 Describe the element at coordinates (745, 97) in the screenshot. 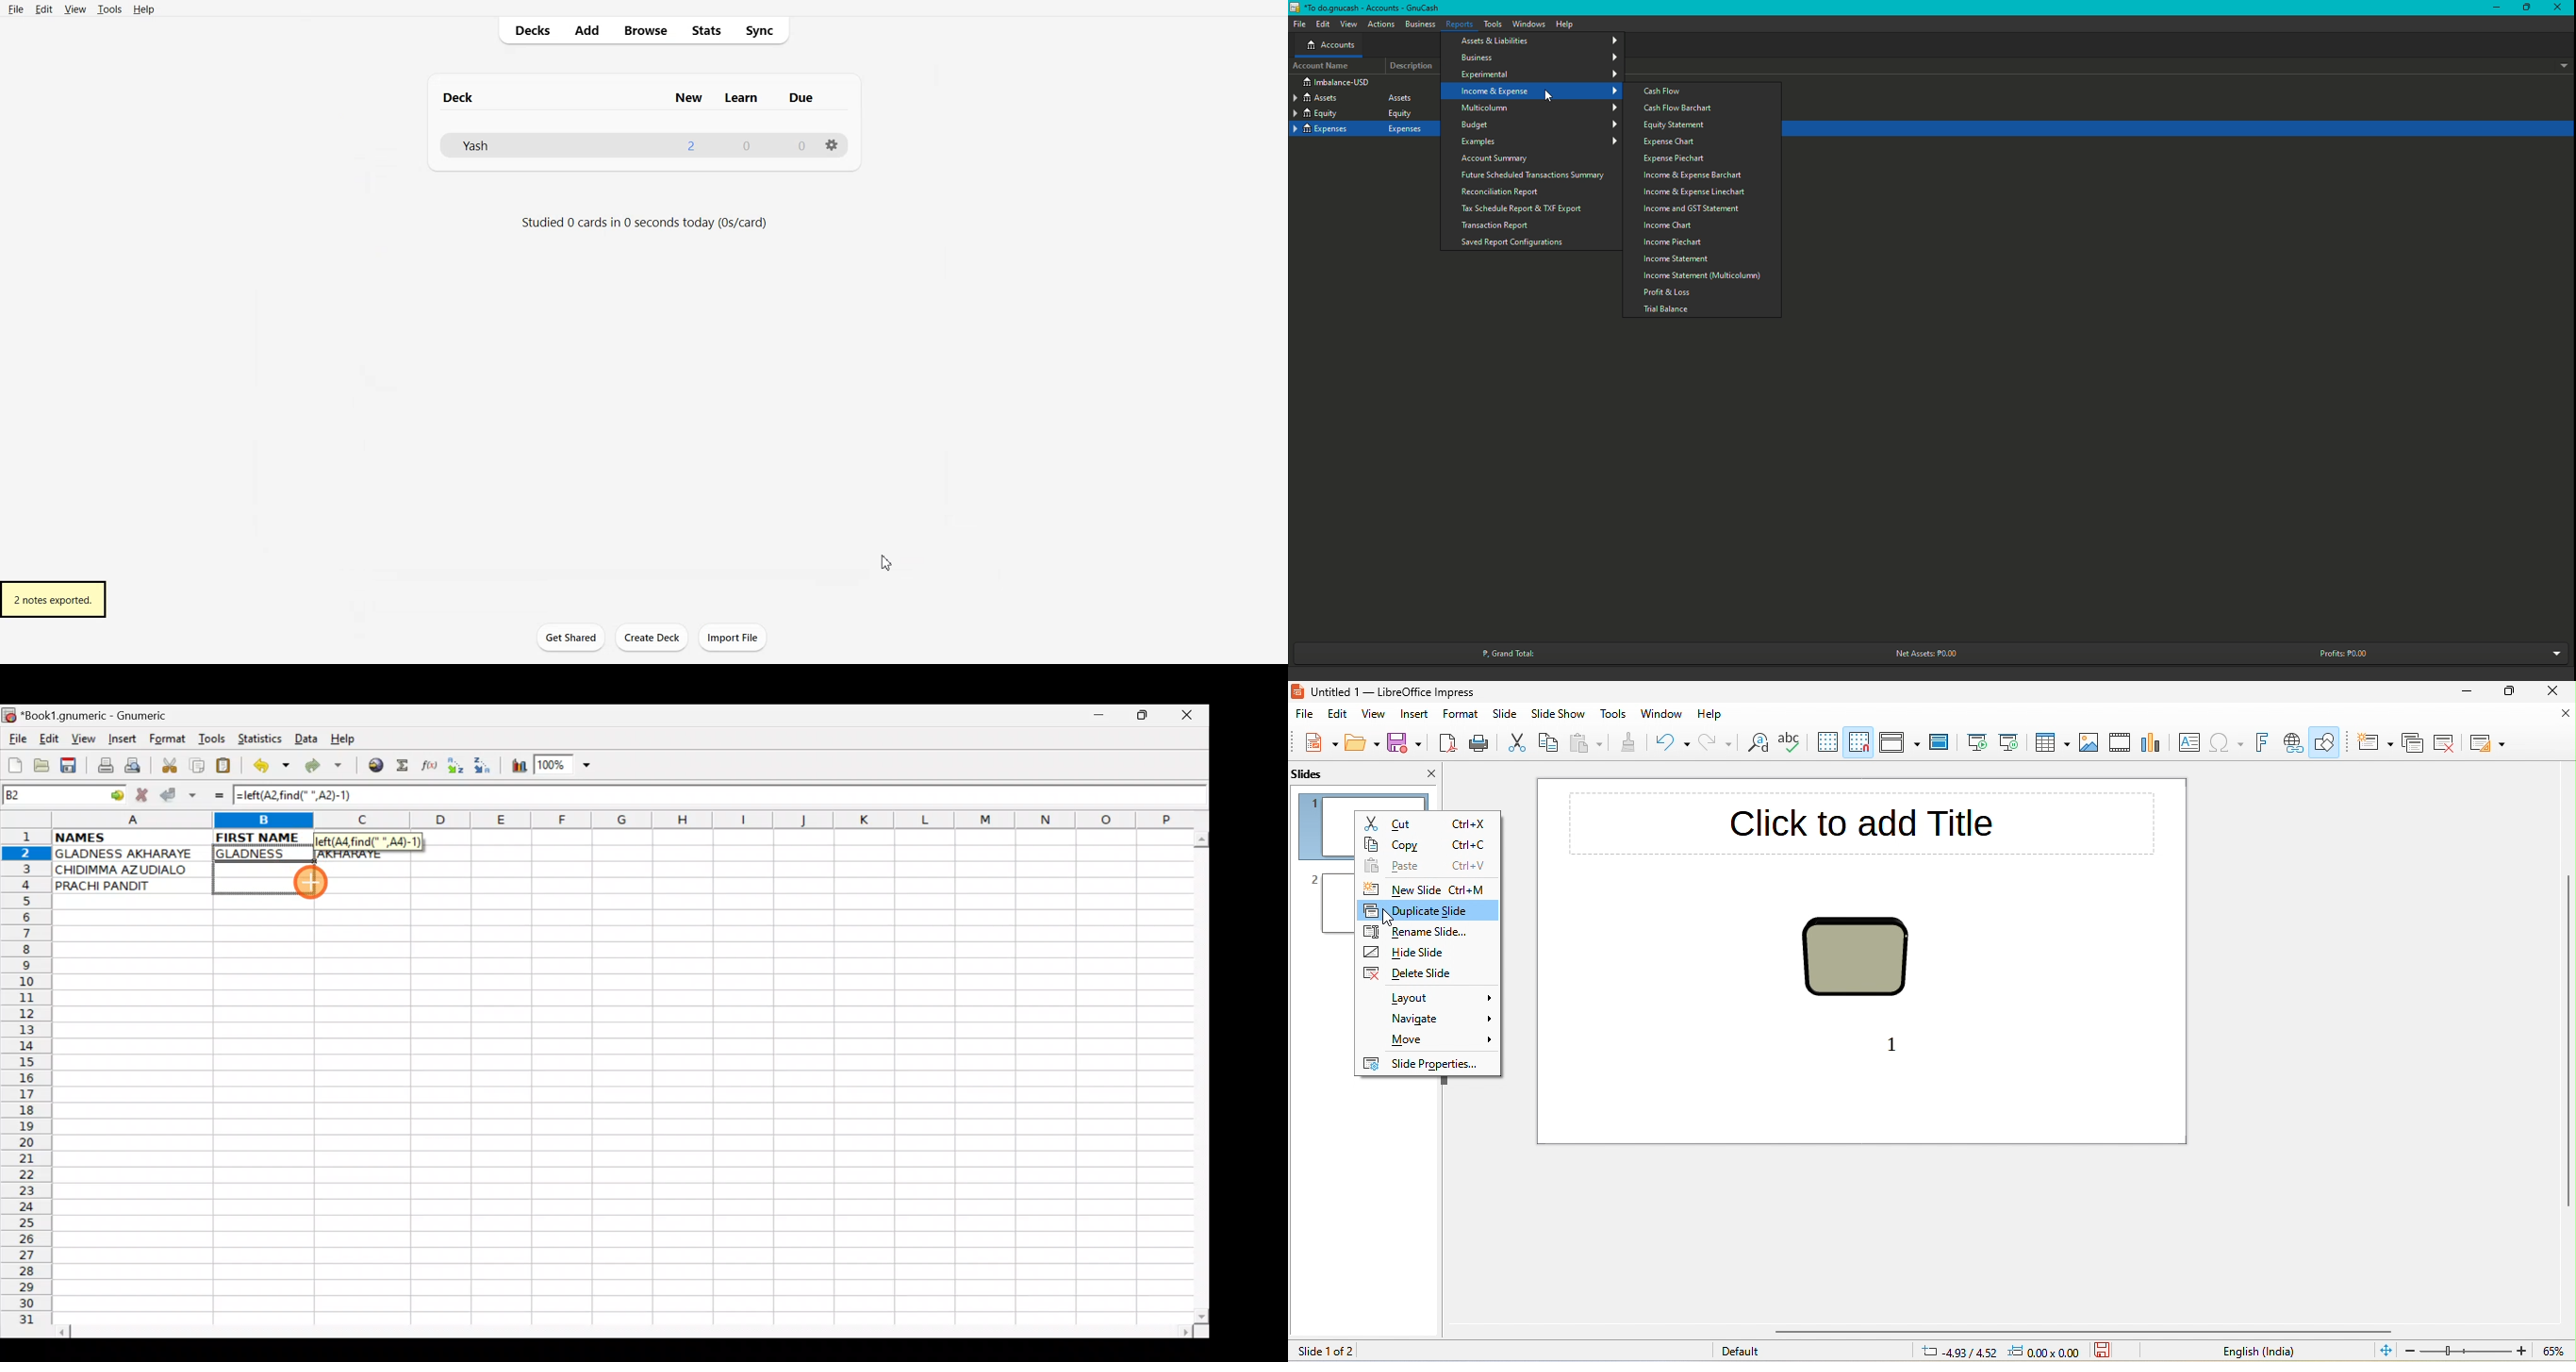

I see `Learn` at that location.